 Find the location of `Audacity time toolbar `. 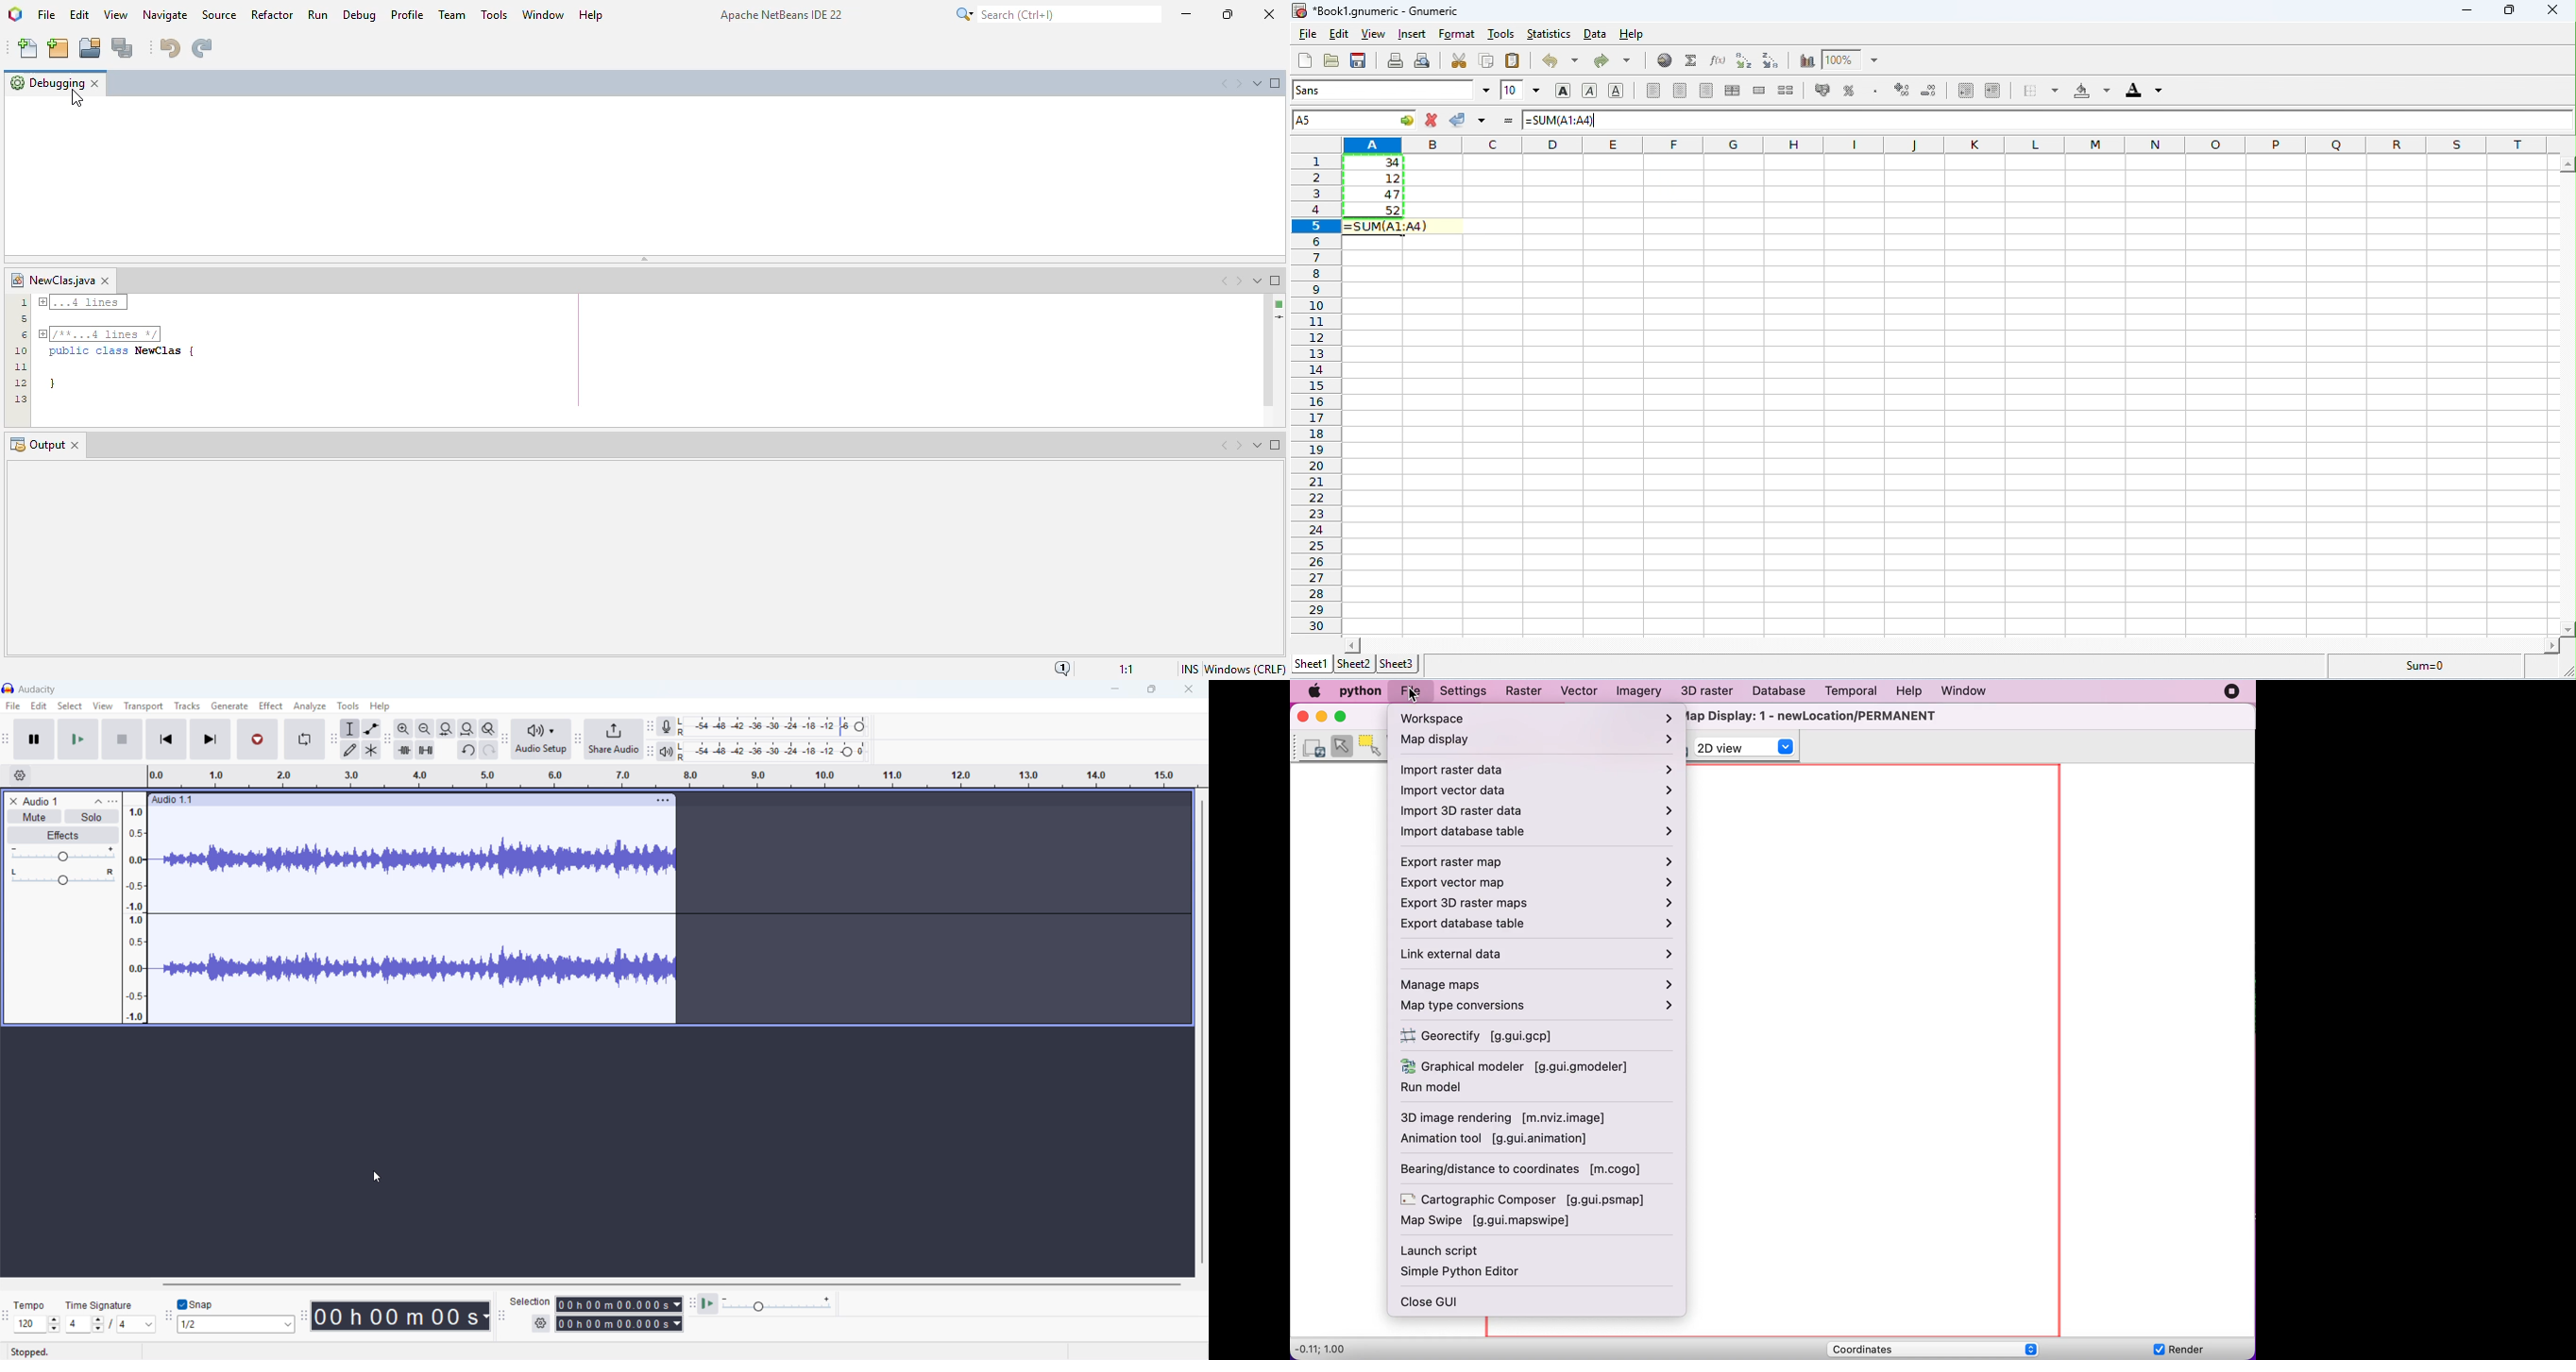

Audacity time toolbar  is located at coordinates (304, 1315).